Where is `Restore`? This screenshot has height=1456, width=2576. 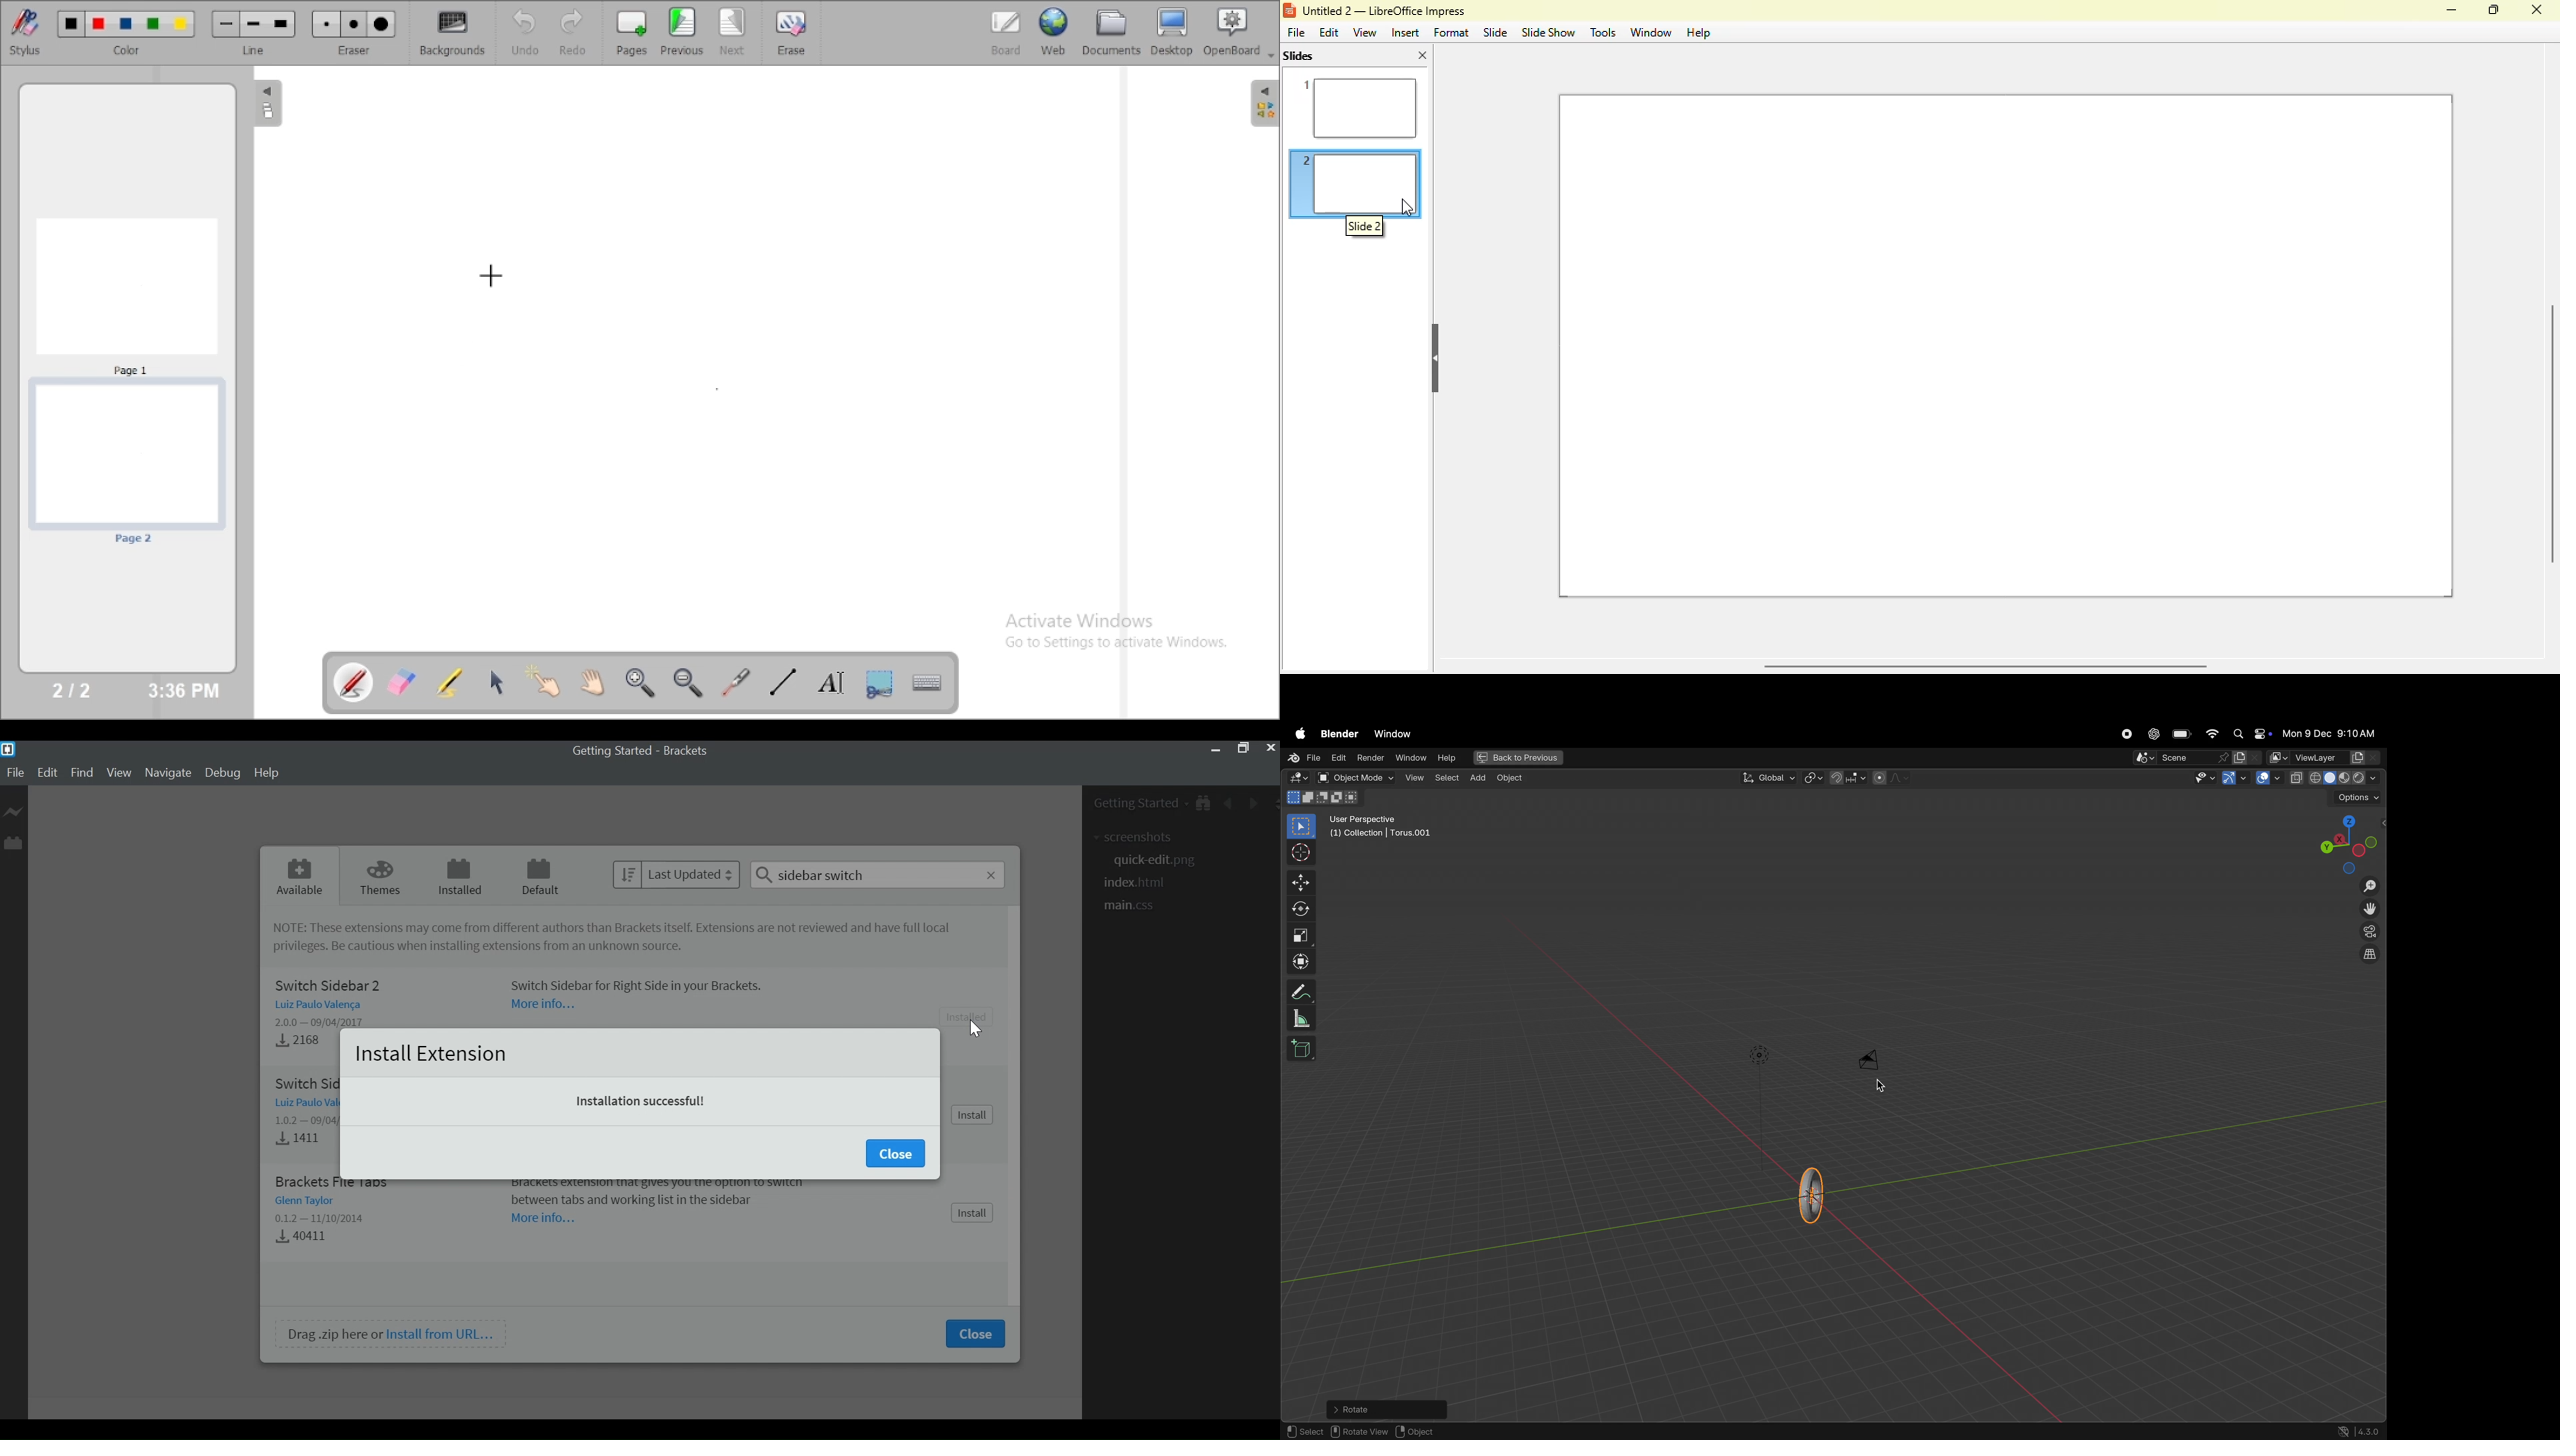 Restore is located at coordinates (1243, 749).